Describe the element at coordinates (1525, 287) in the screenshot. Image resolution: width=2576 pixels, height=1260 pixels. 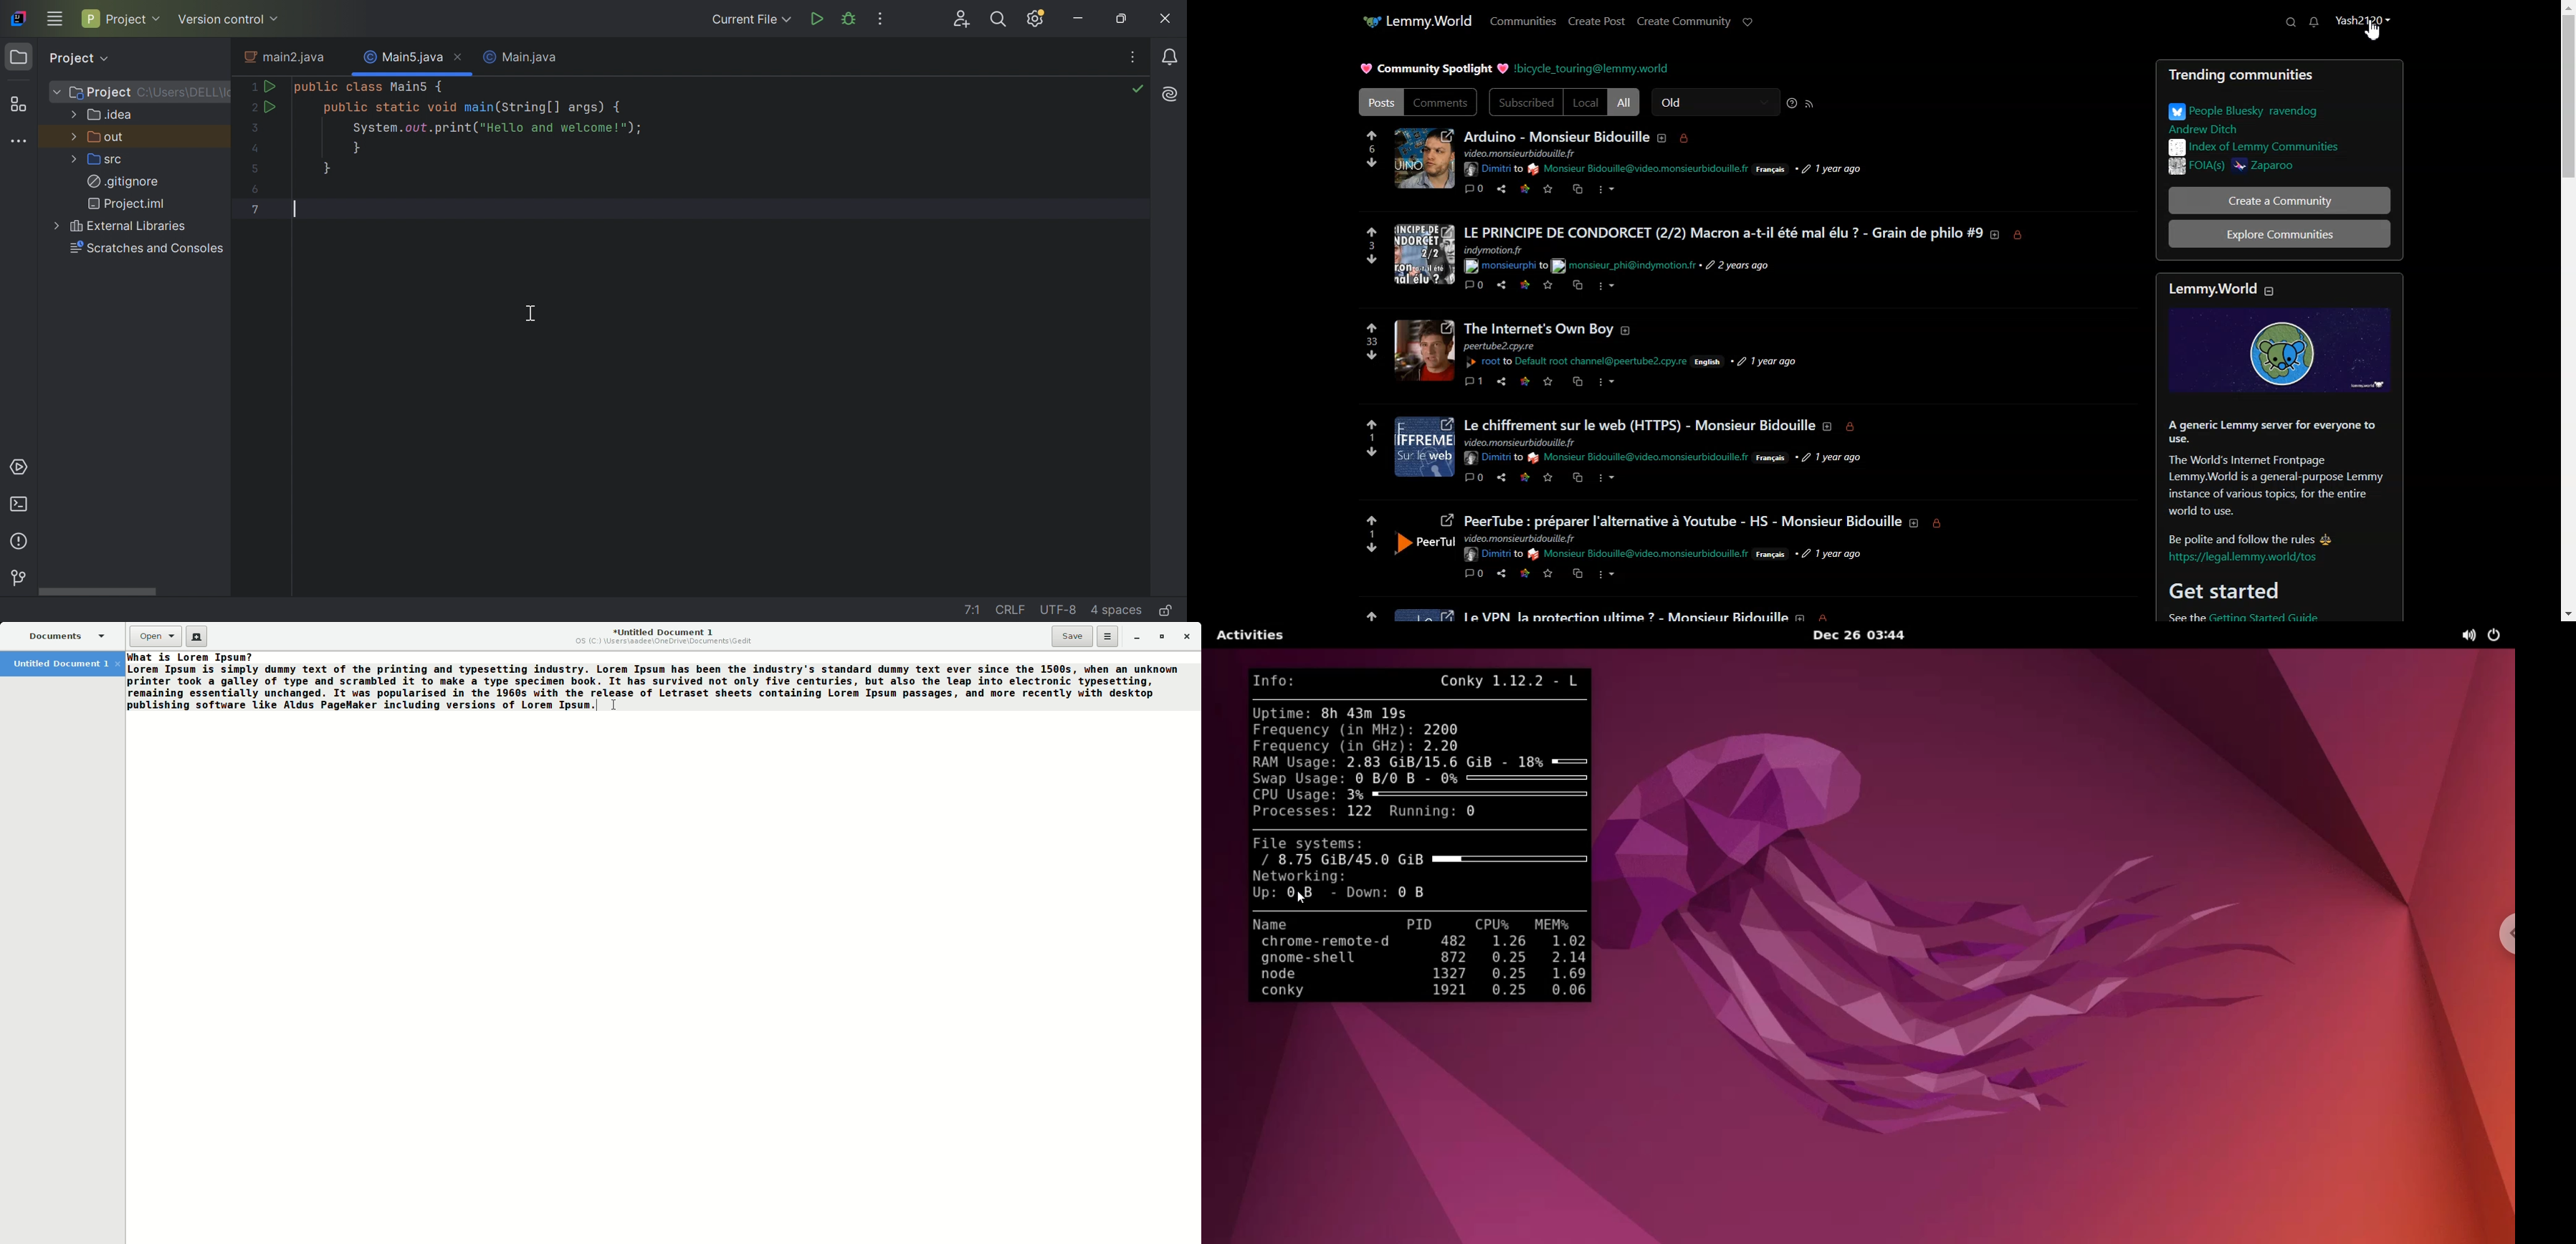
I see `link` at that location.